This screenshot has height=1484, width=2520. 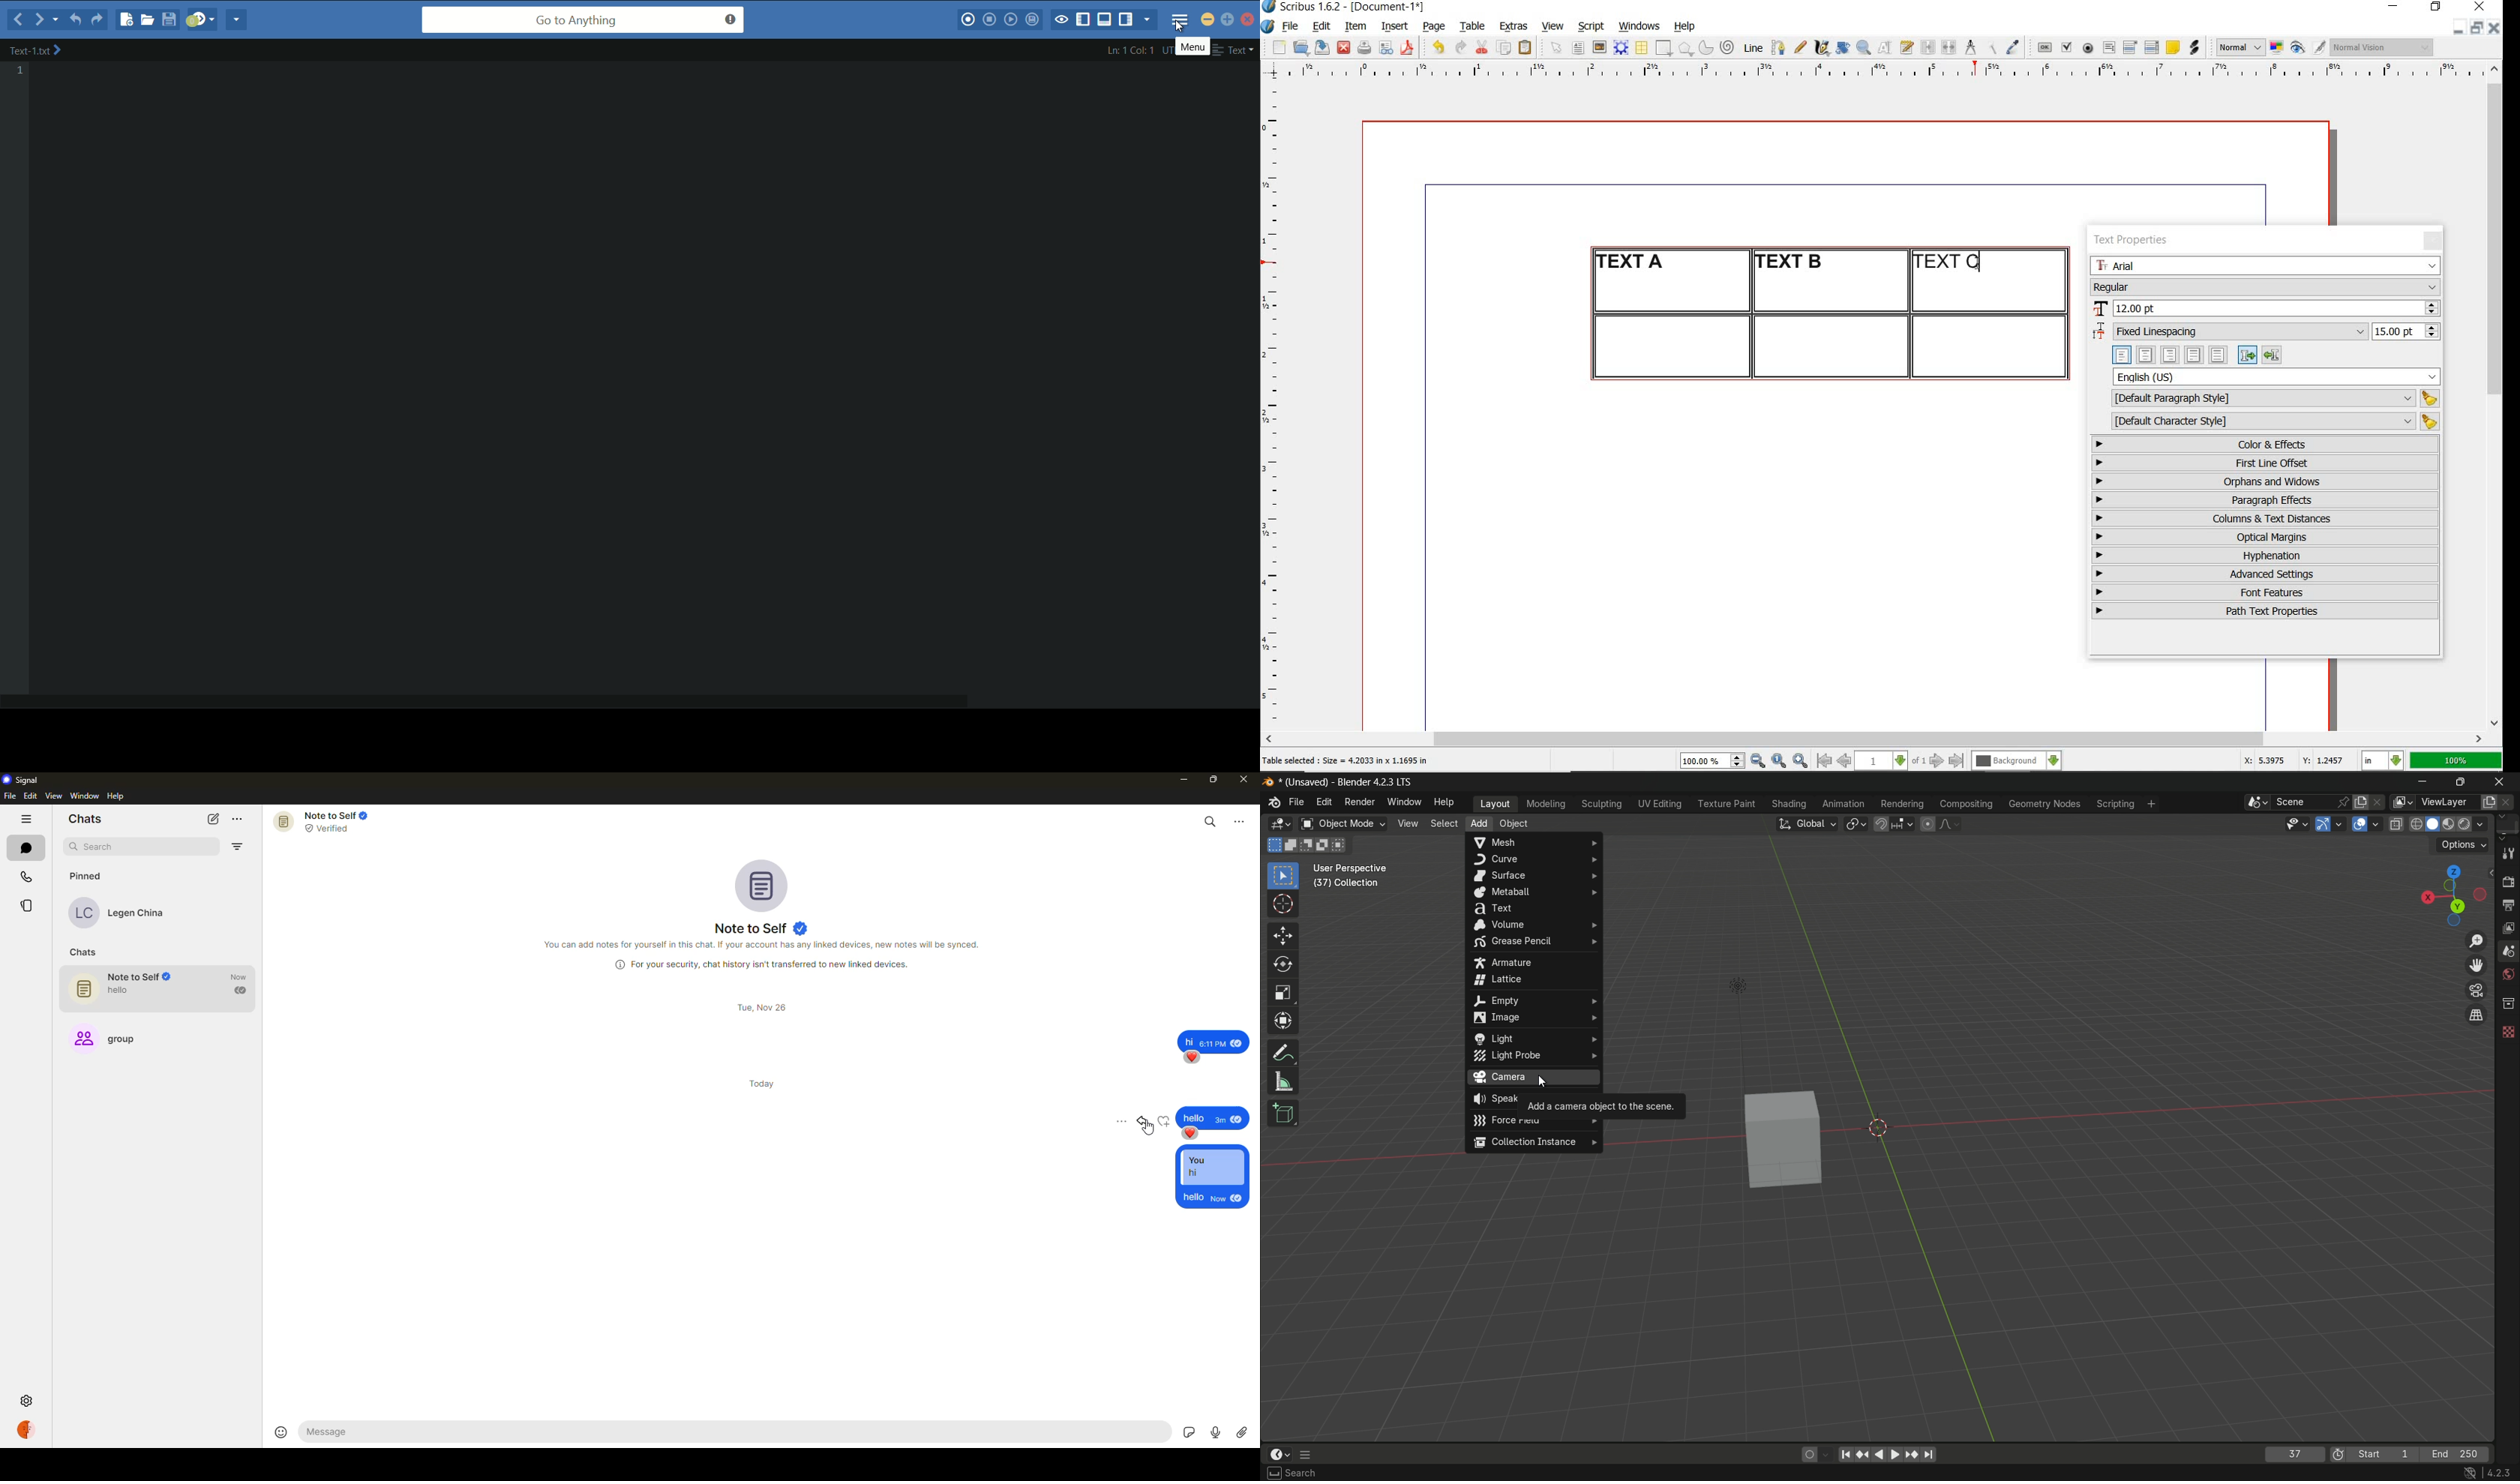 What do you see at coordinates (1312, 1455) in the screenshot?
I see `more options` at bounding box center [1312, 1455].